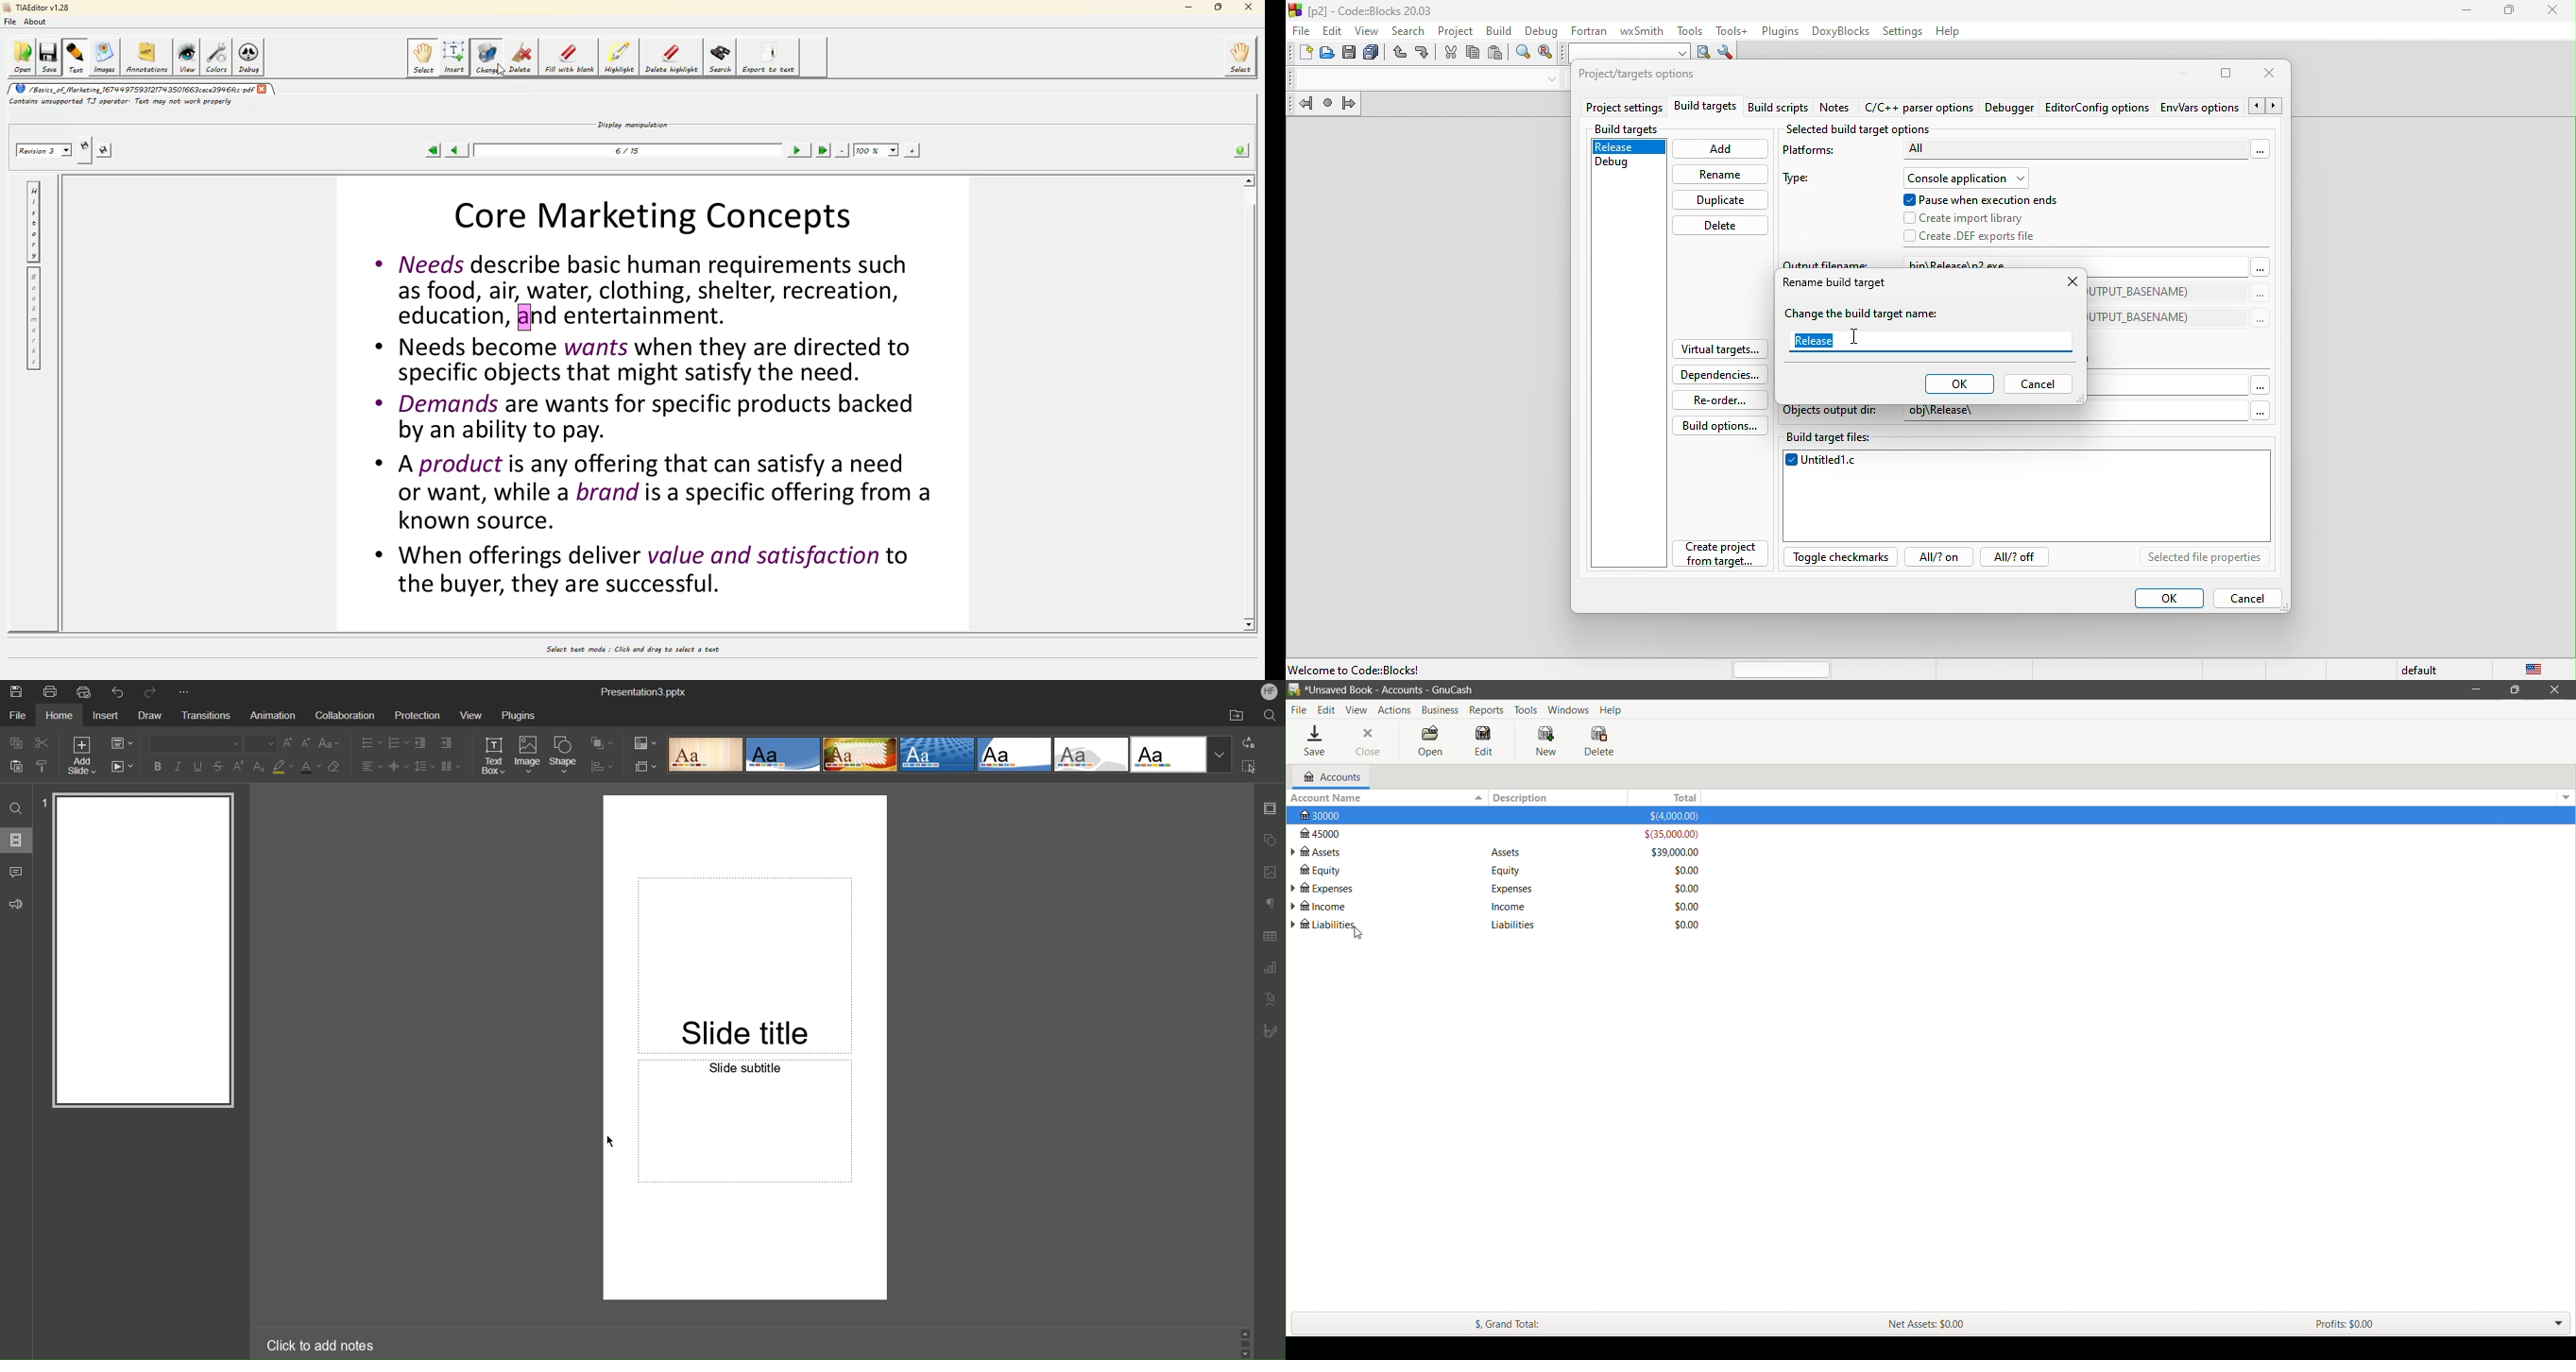  What do you see at coordinates (15, 808) in the screenshot?
I see `Find` at bounding box center [15, 808].